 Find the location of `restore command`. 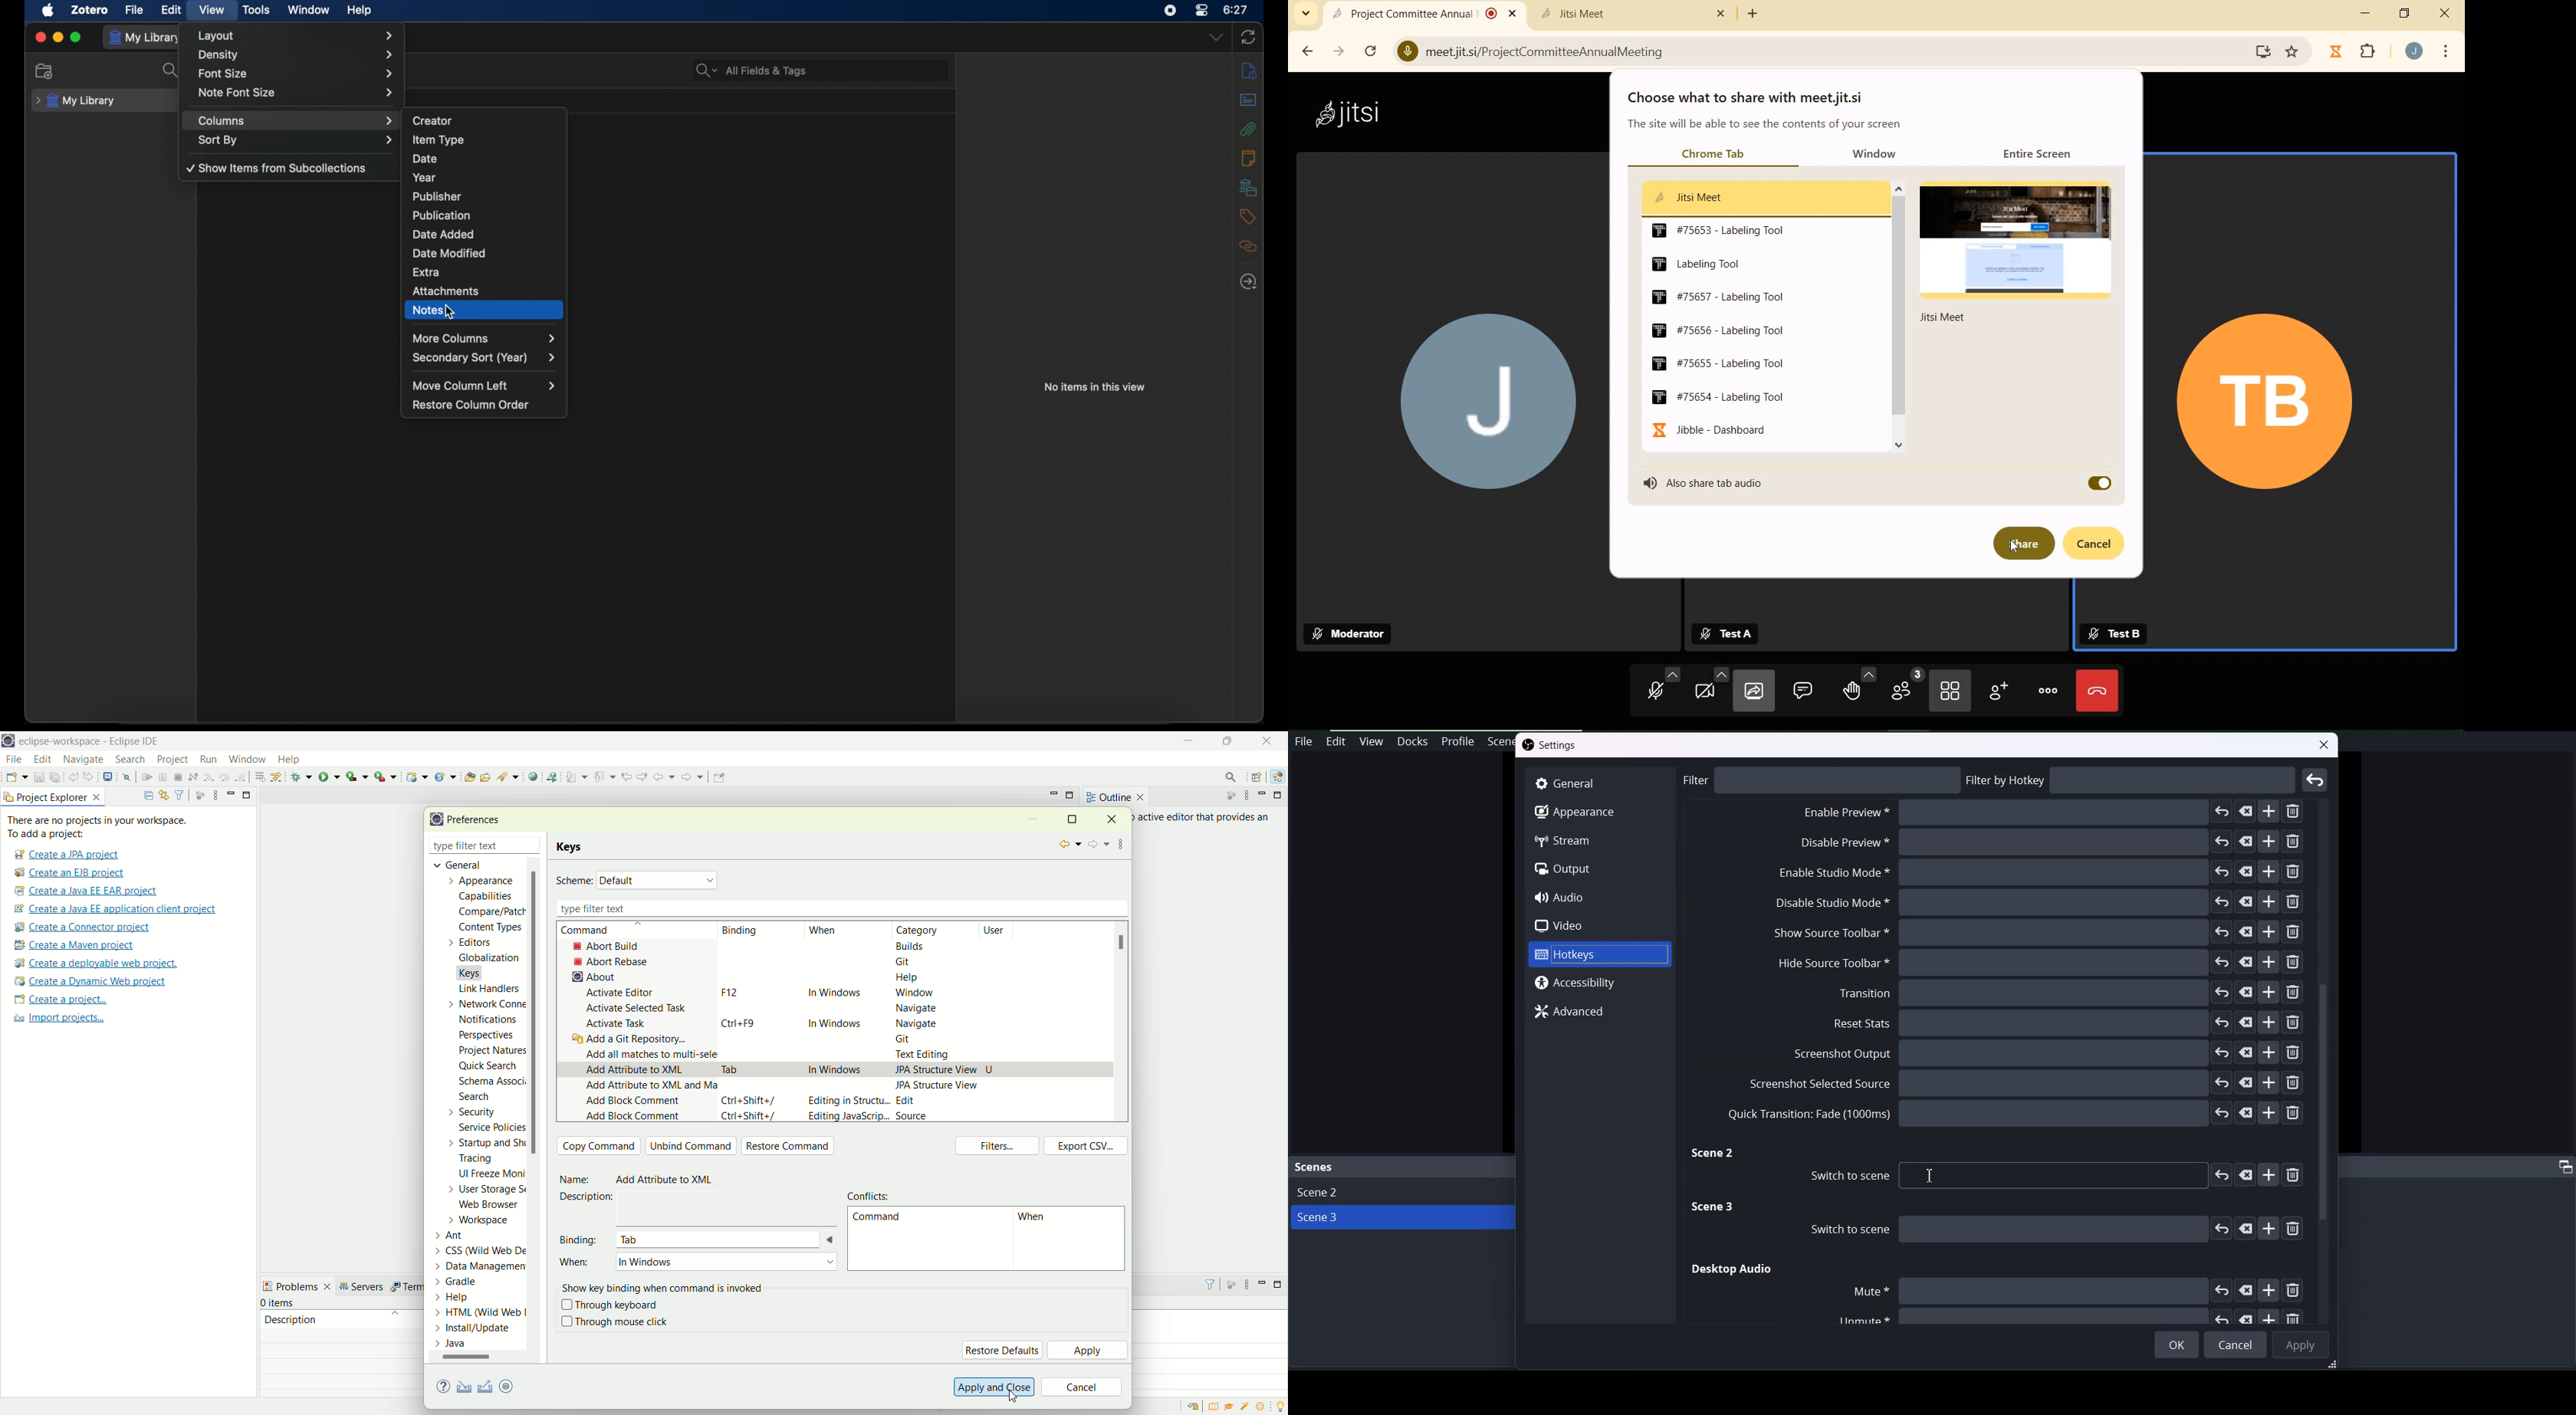

restore command is located at coordinates (792, 1147).